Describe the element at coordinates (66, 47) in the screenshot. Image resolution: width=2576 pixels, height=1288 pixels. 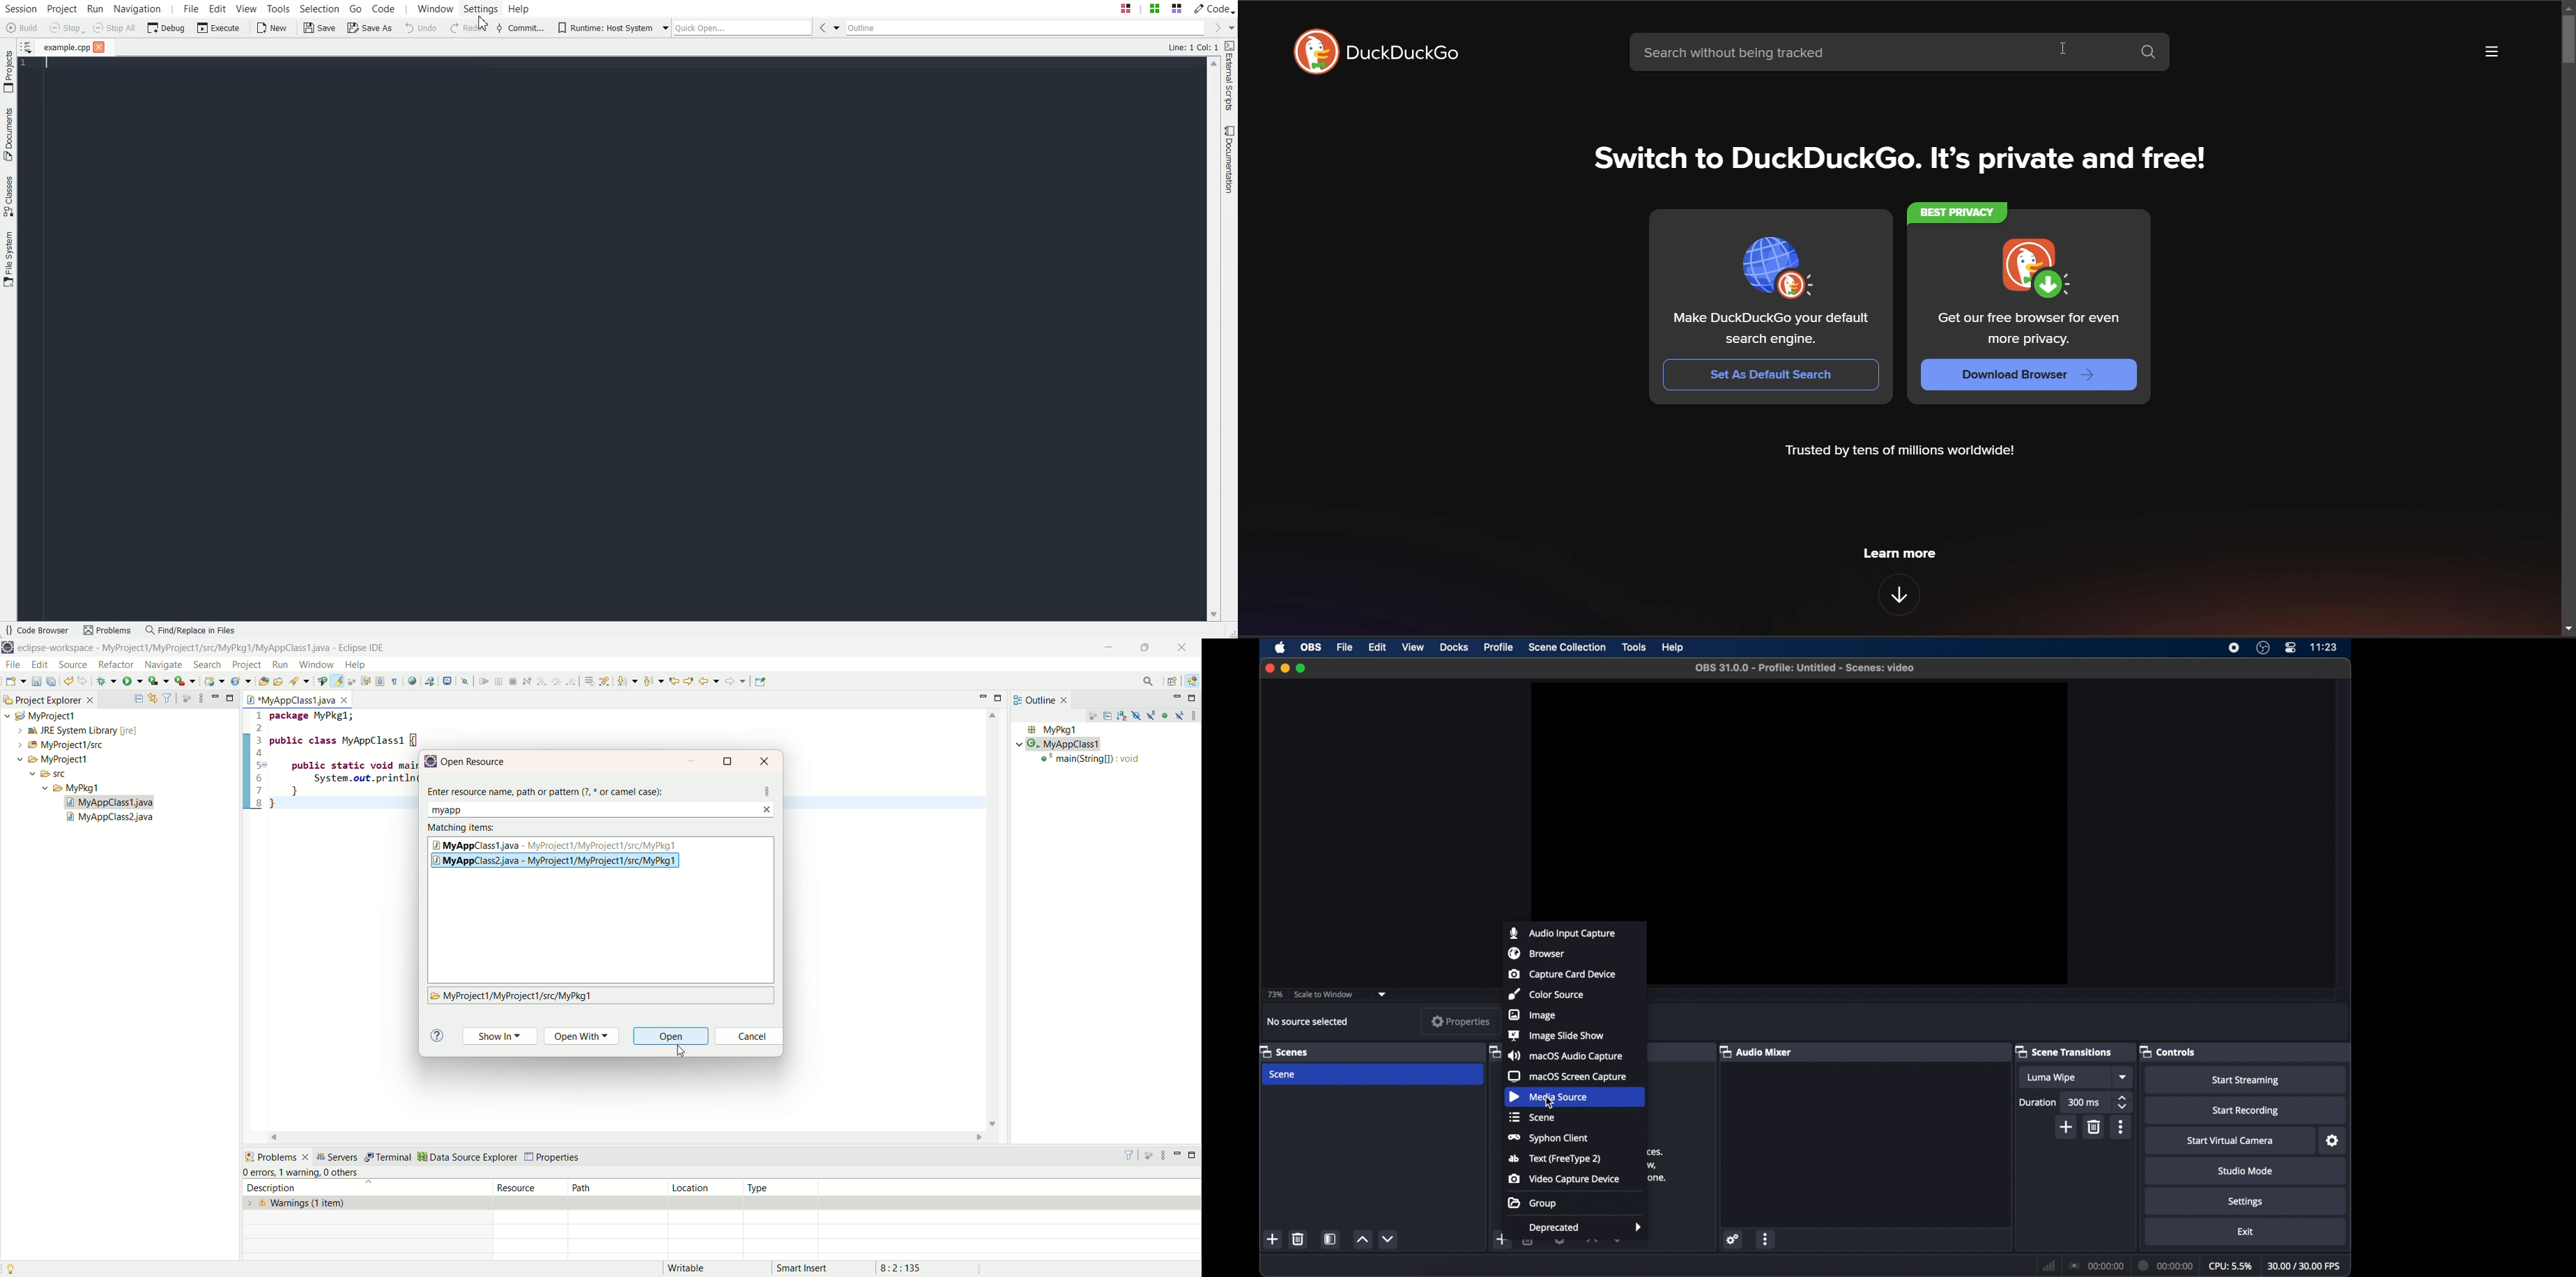
I see `File` at that location.